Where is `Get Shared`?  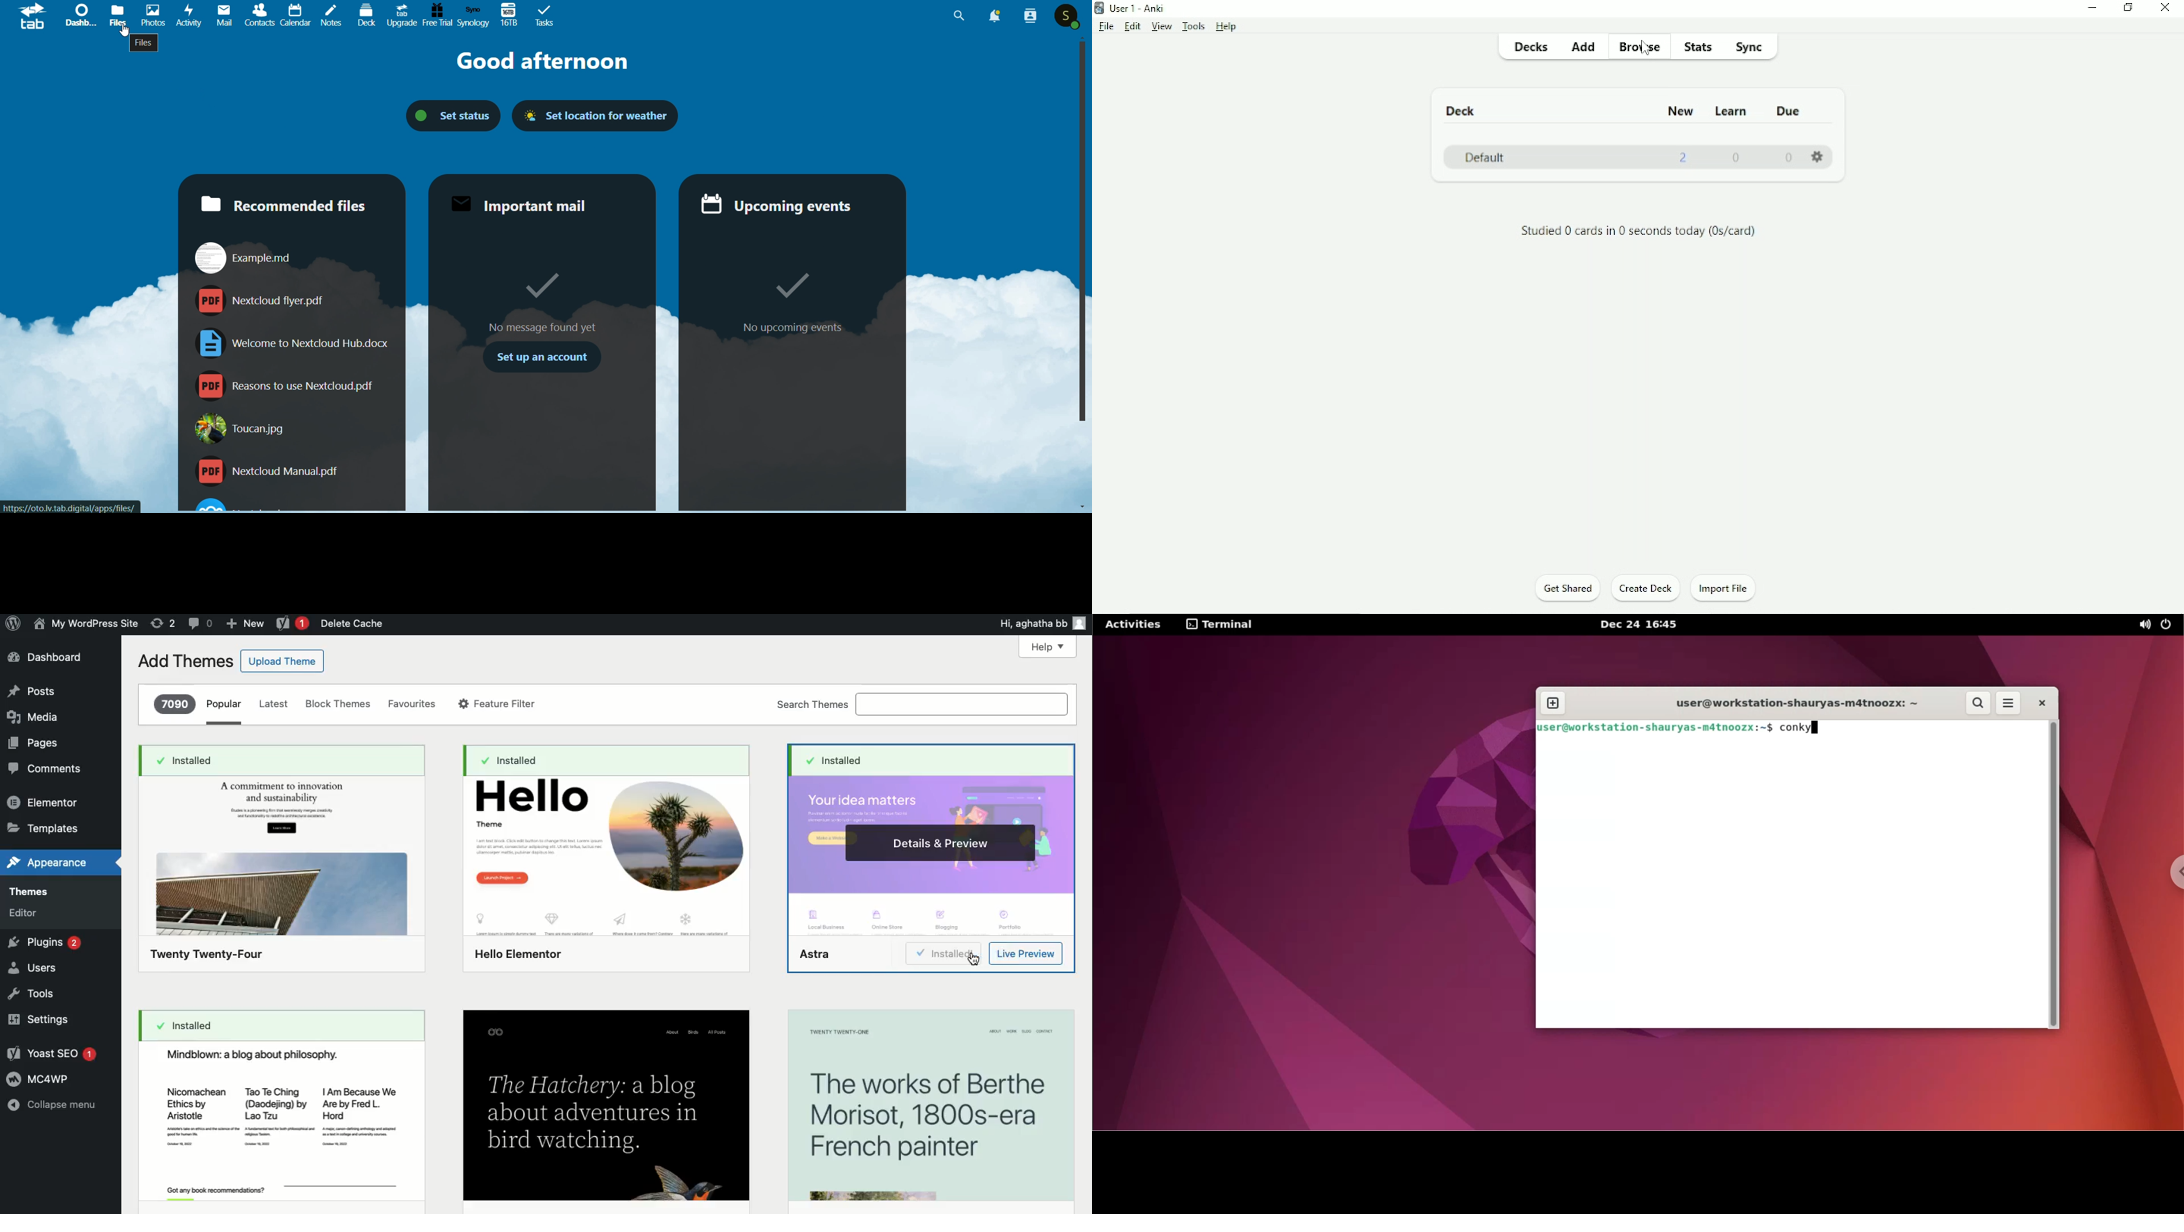 Get Shared is located at coordinates (1564, 589).